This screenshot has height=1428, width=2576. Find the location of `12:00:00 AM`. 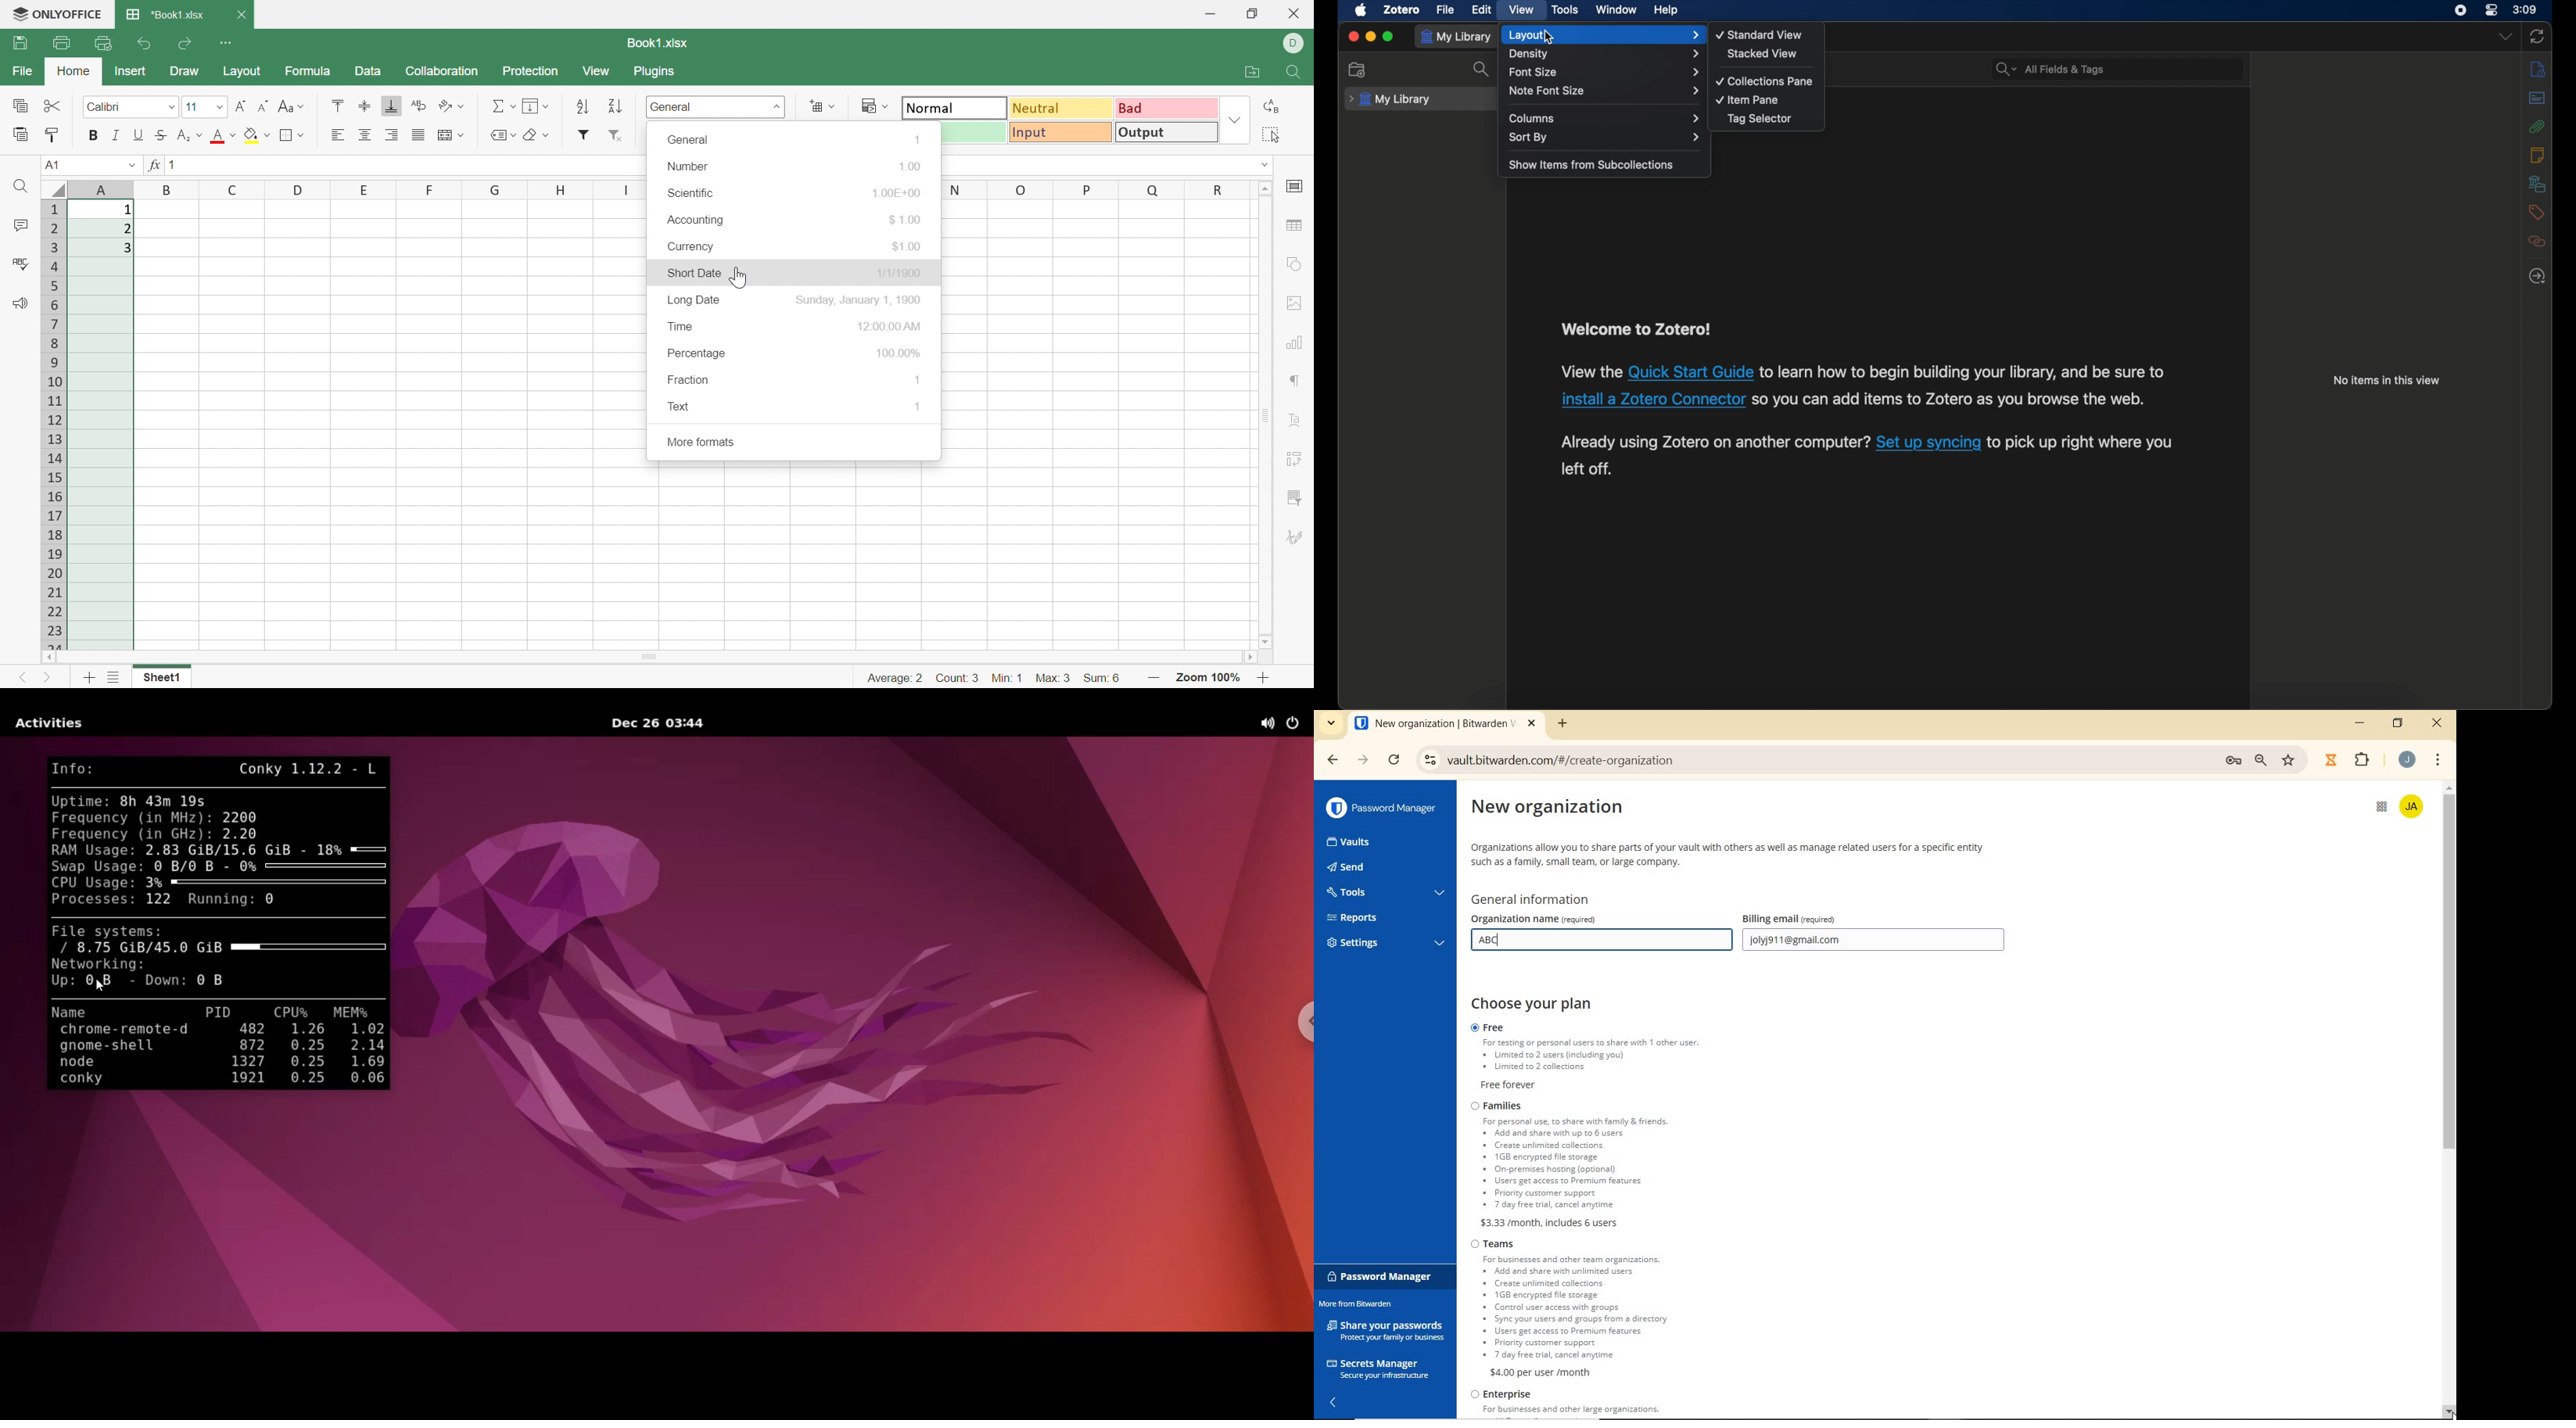

12:00:00 AM is located at coordinates (890, 326).